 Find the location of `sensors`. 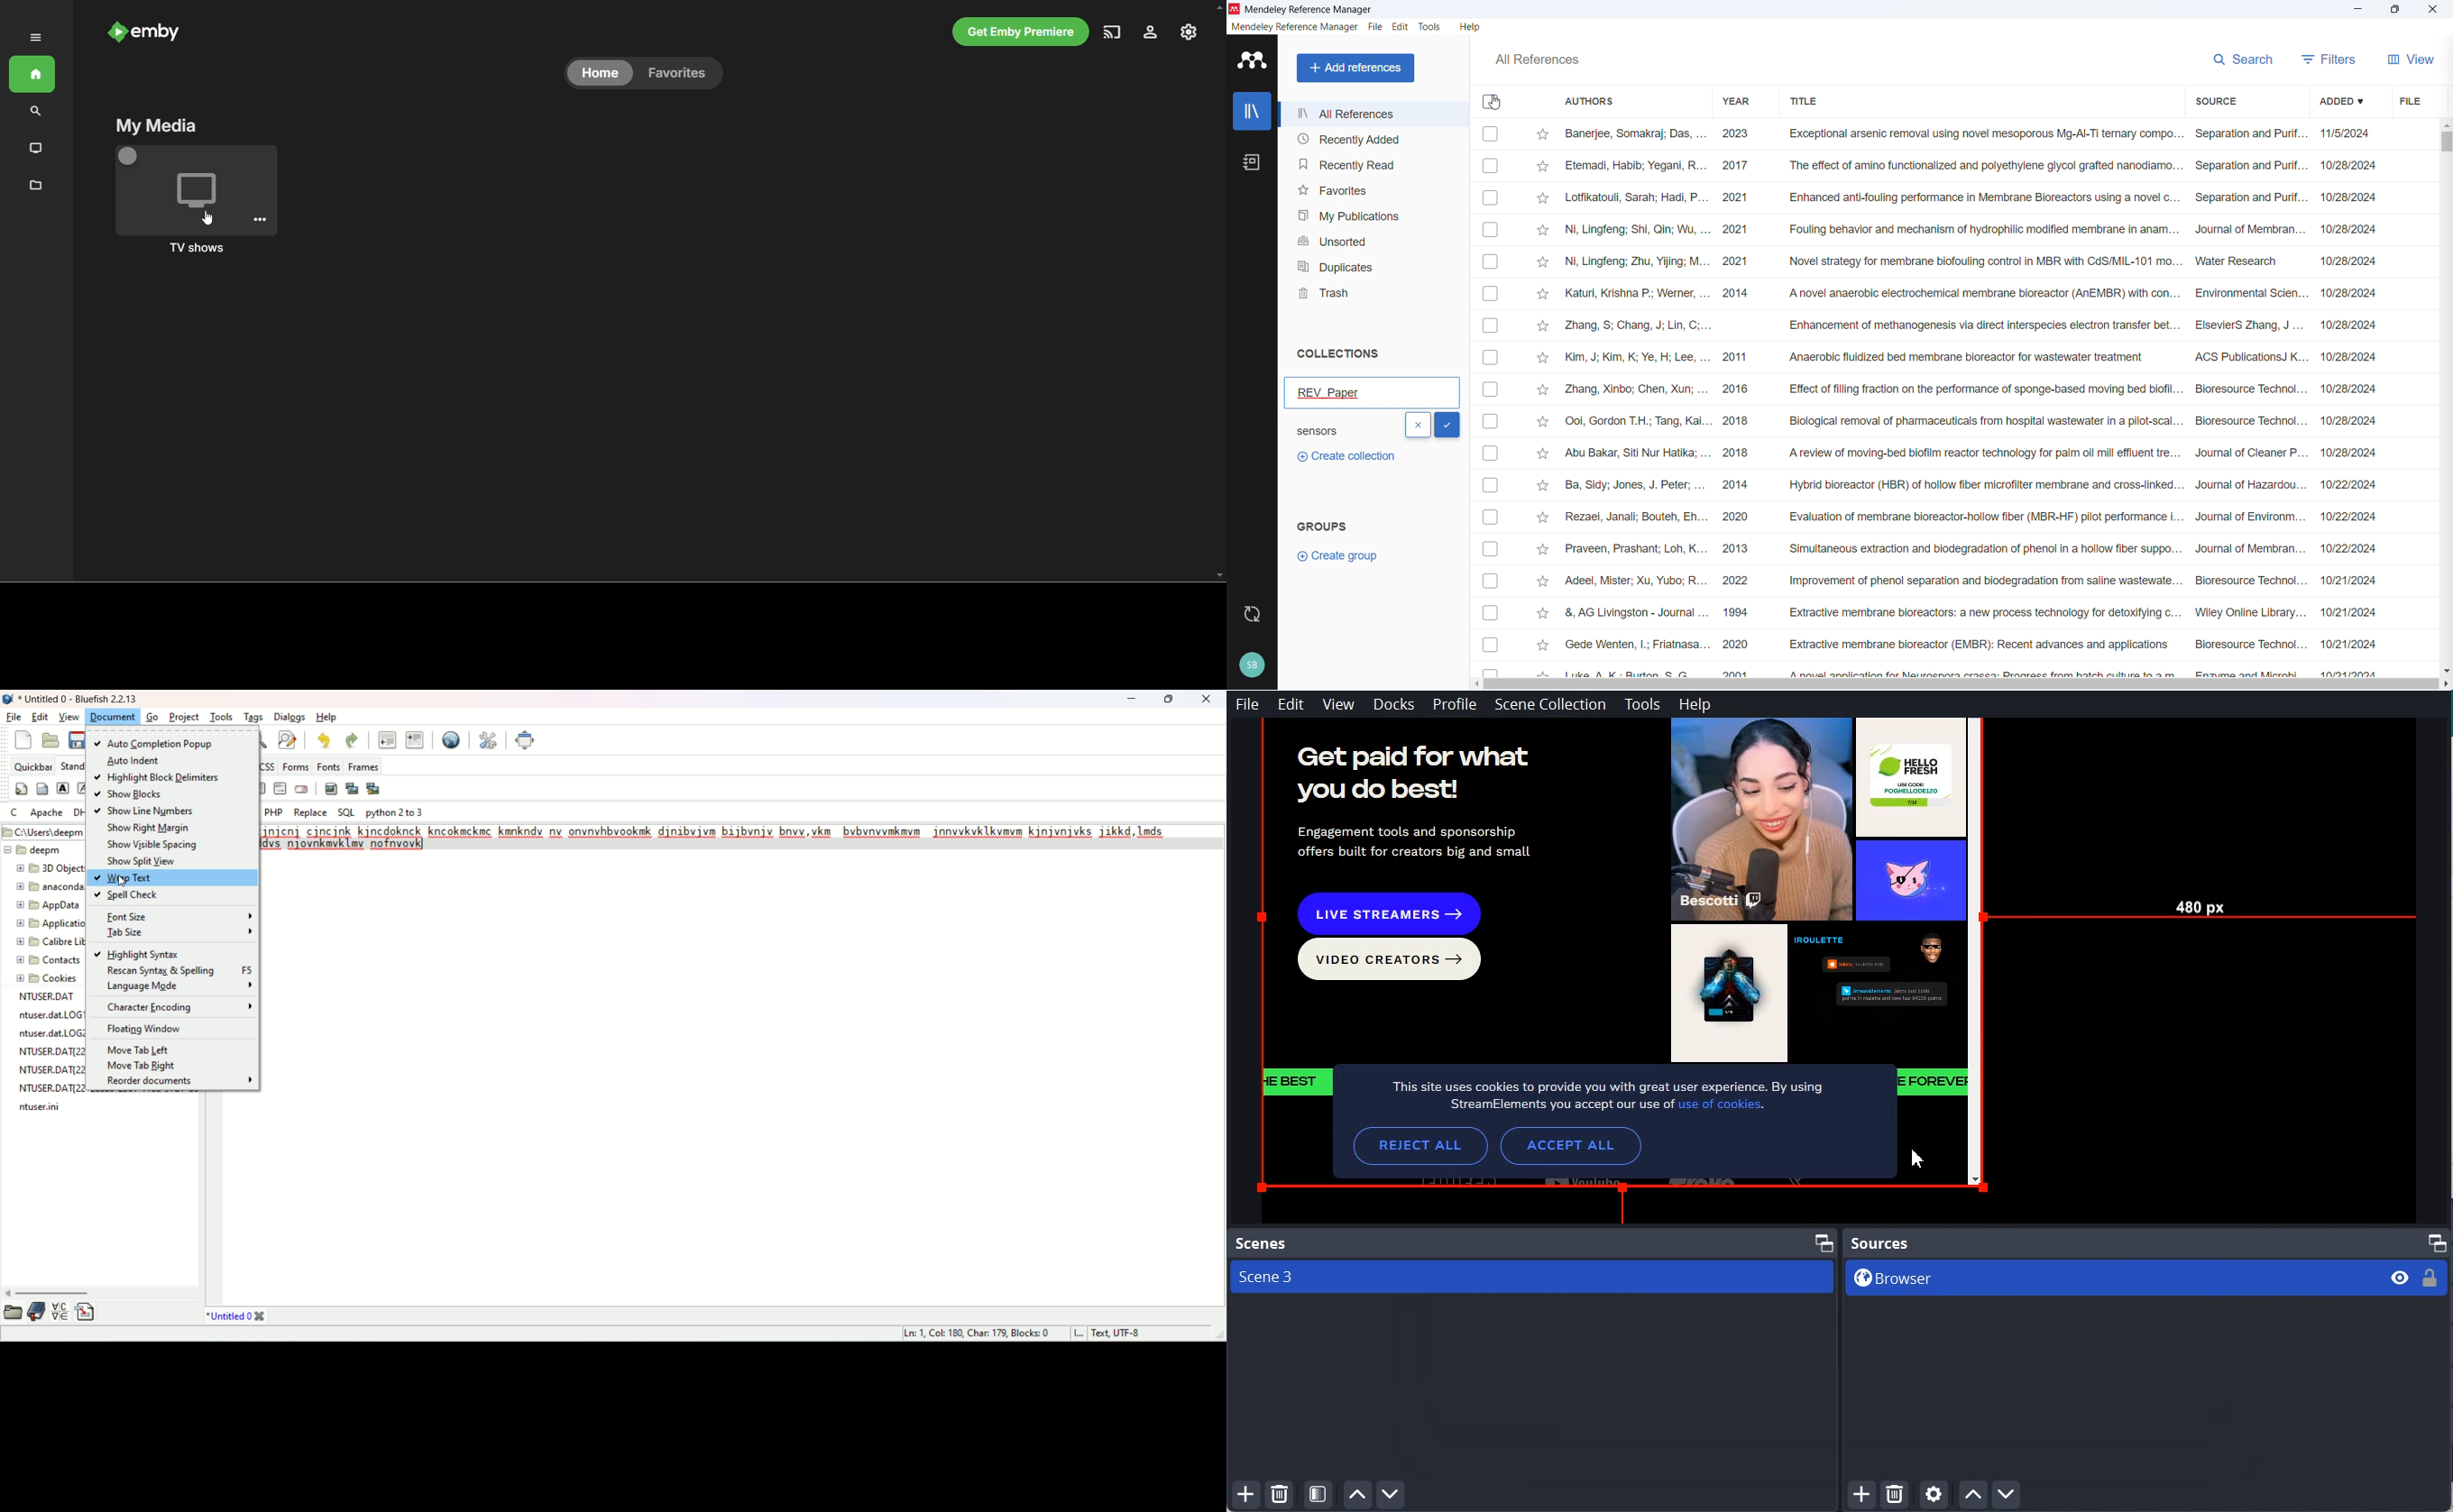

sensors is located at coordinates (1329, 430).